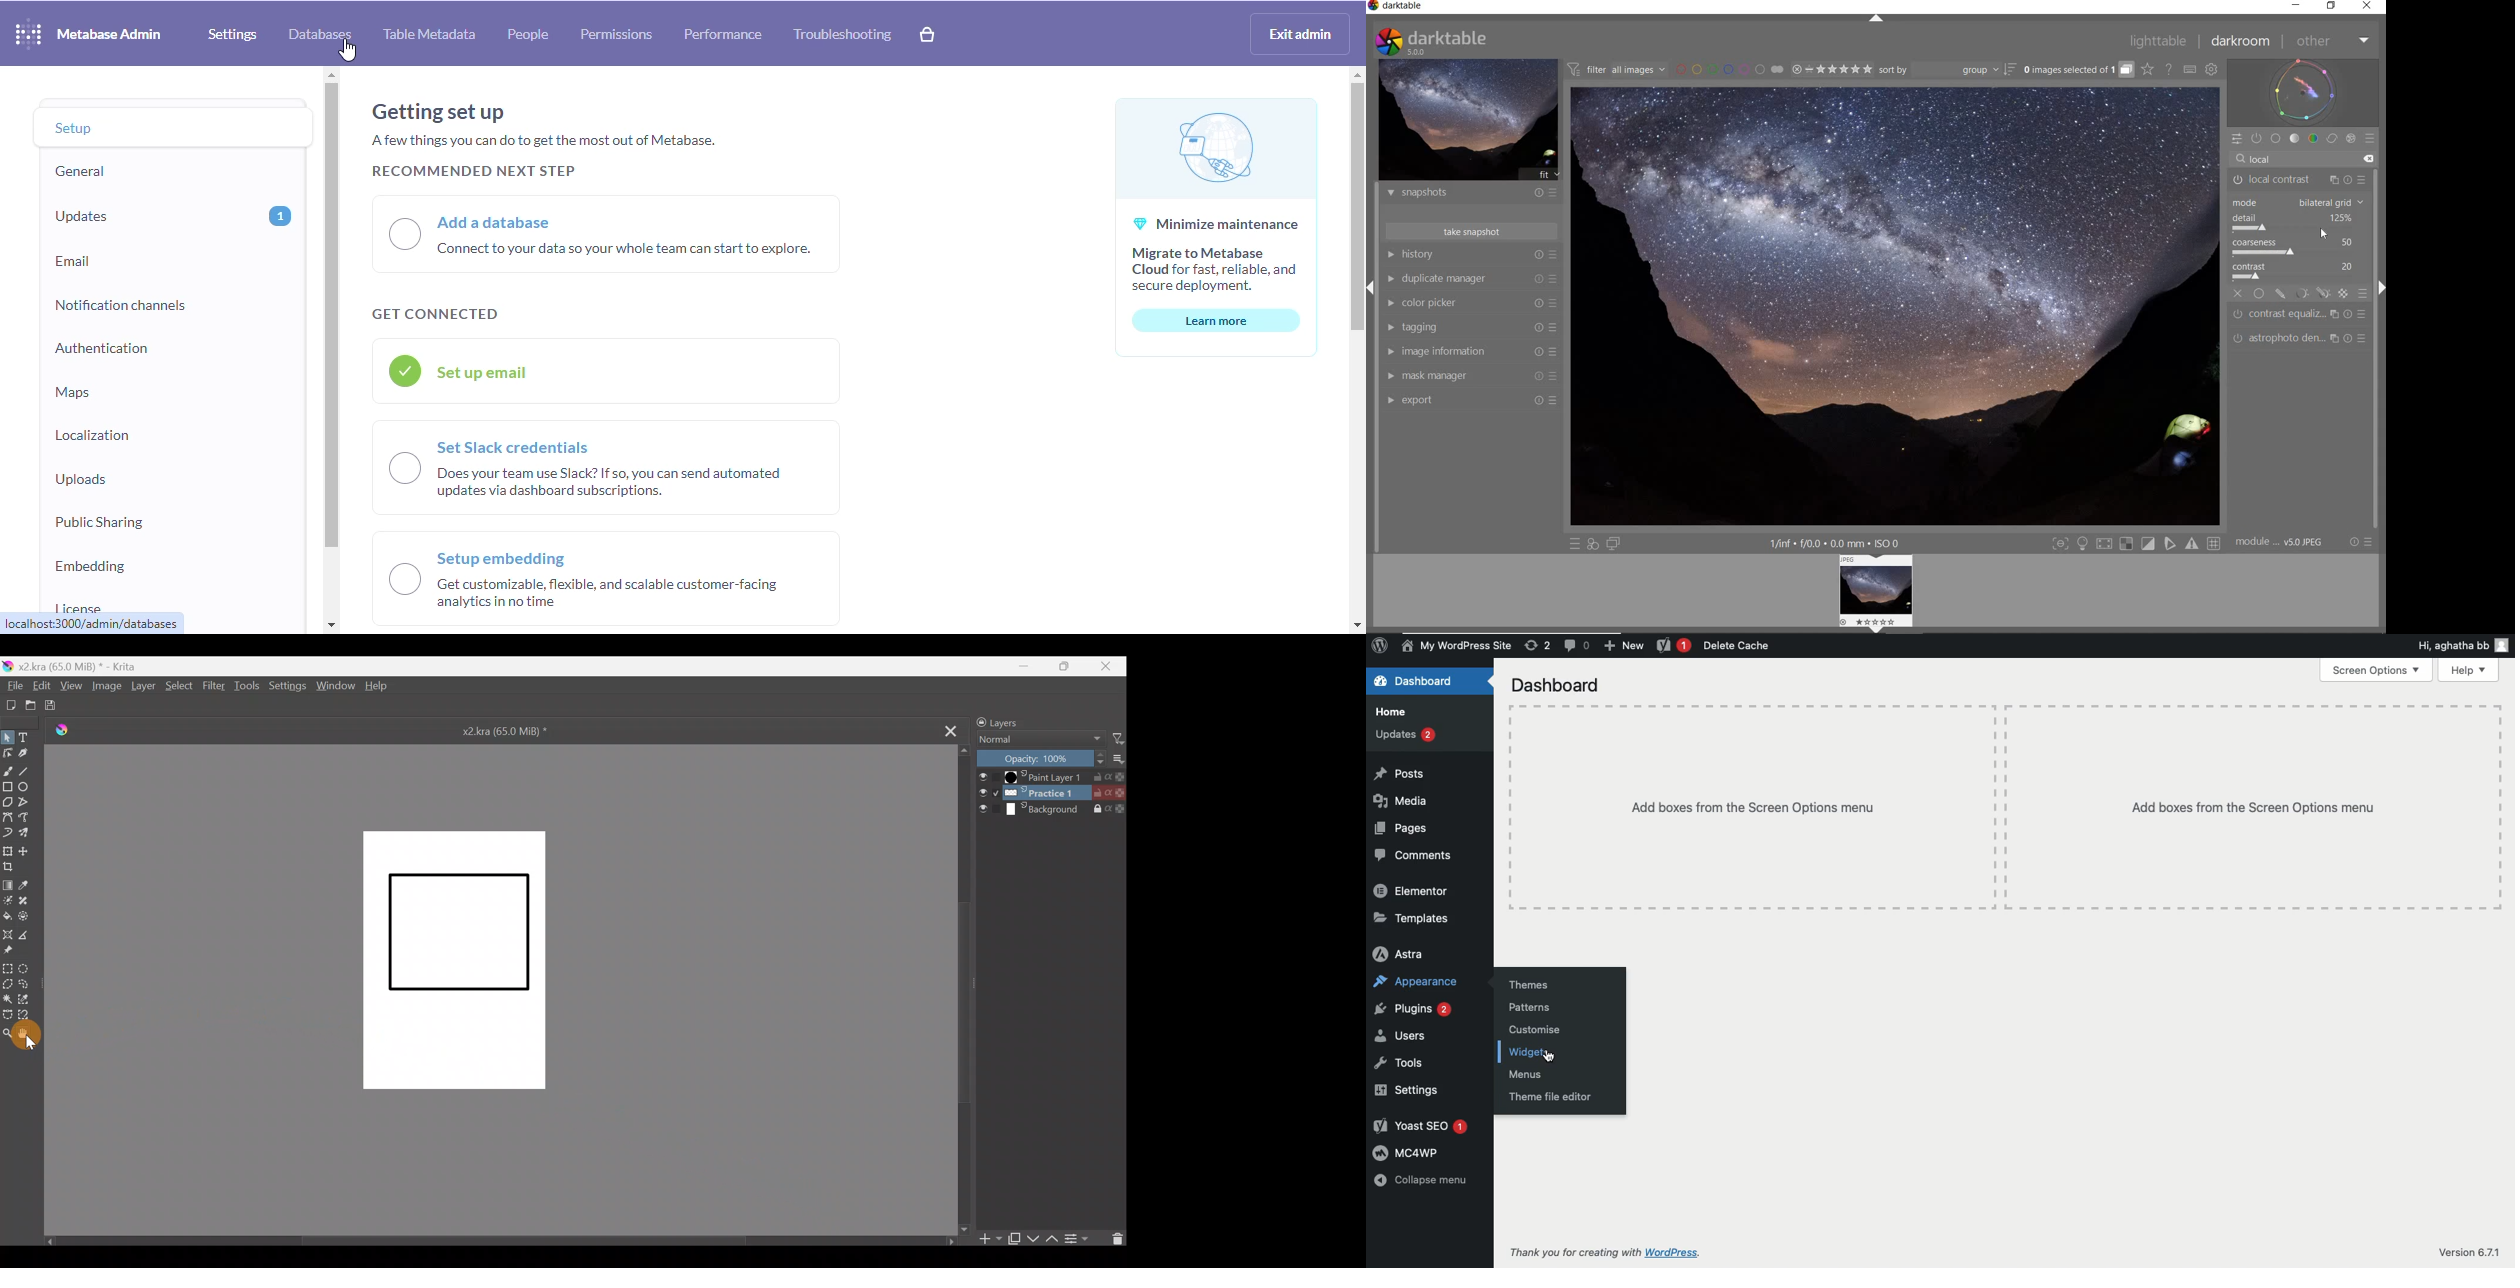 The image size is (2520, 1288). I want to click on Options, so click(2372, 541).